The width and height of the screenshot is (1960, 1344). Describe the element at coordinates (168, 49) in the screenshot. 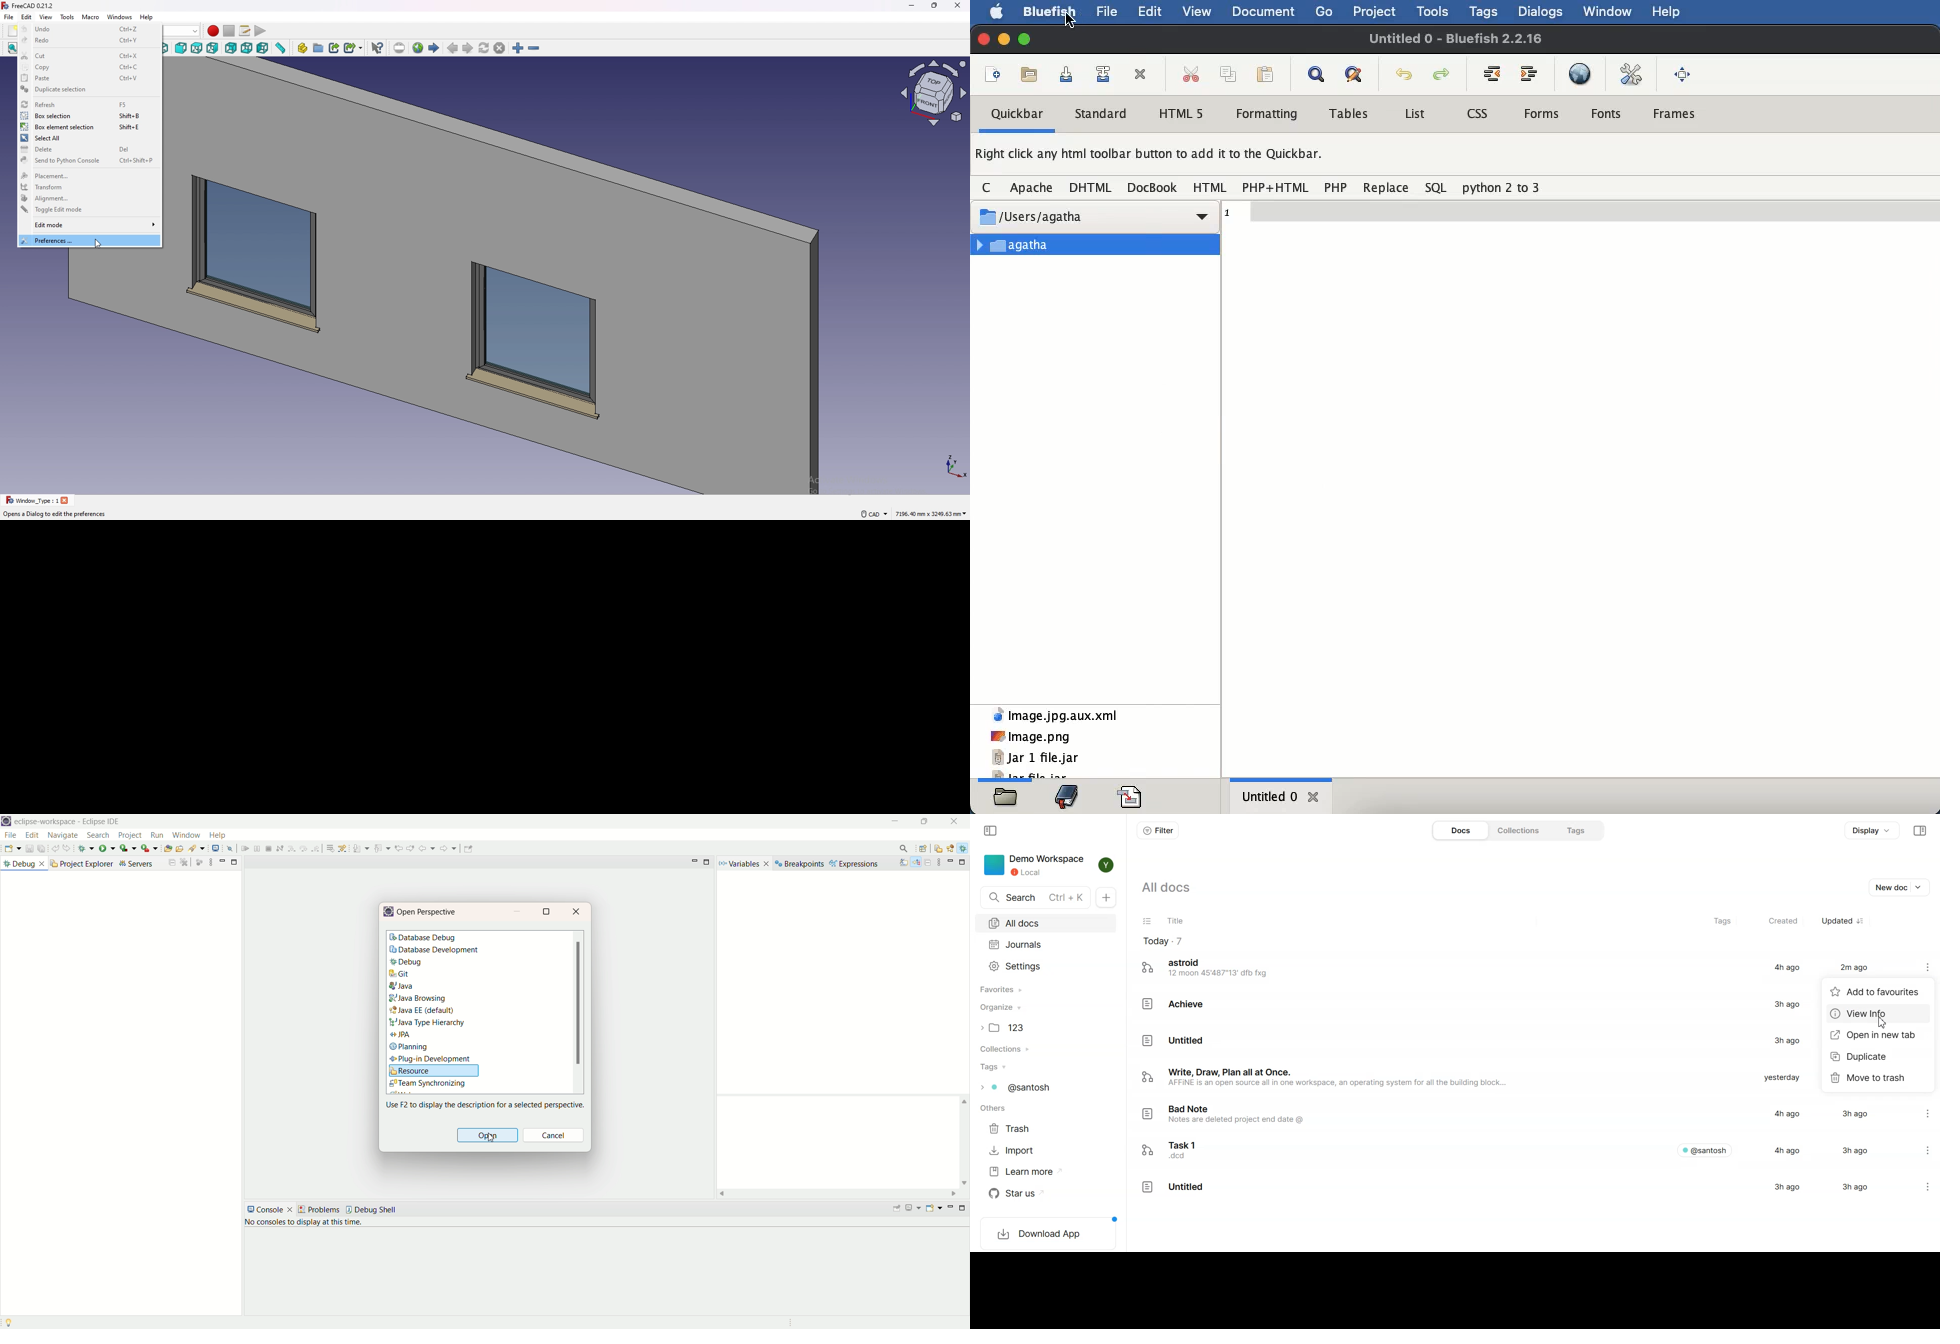

I see `isometric` at that location.